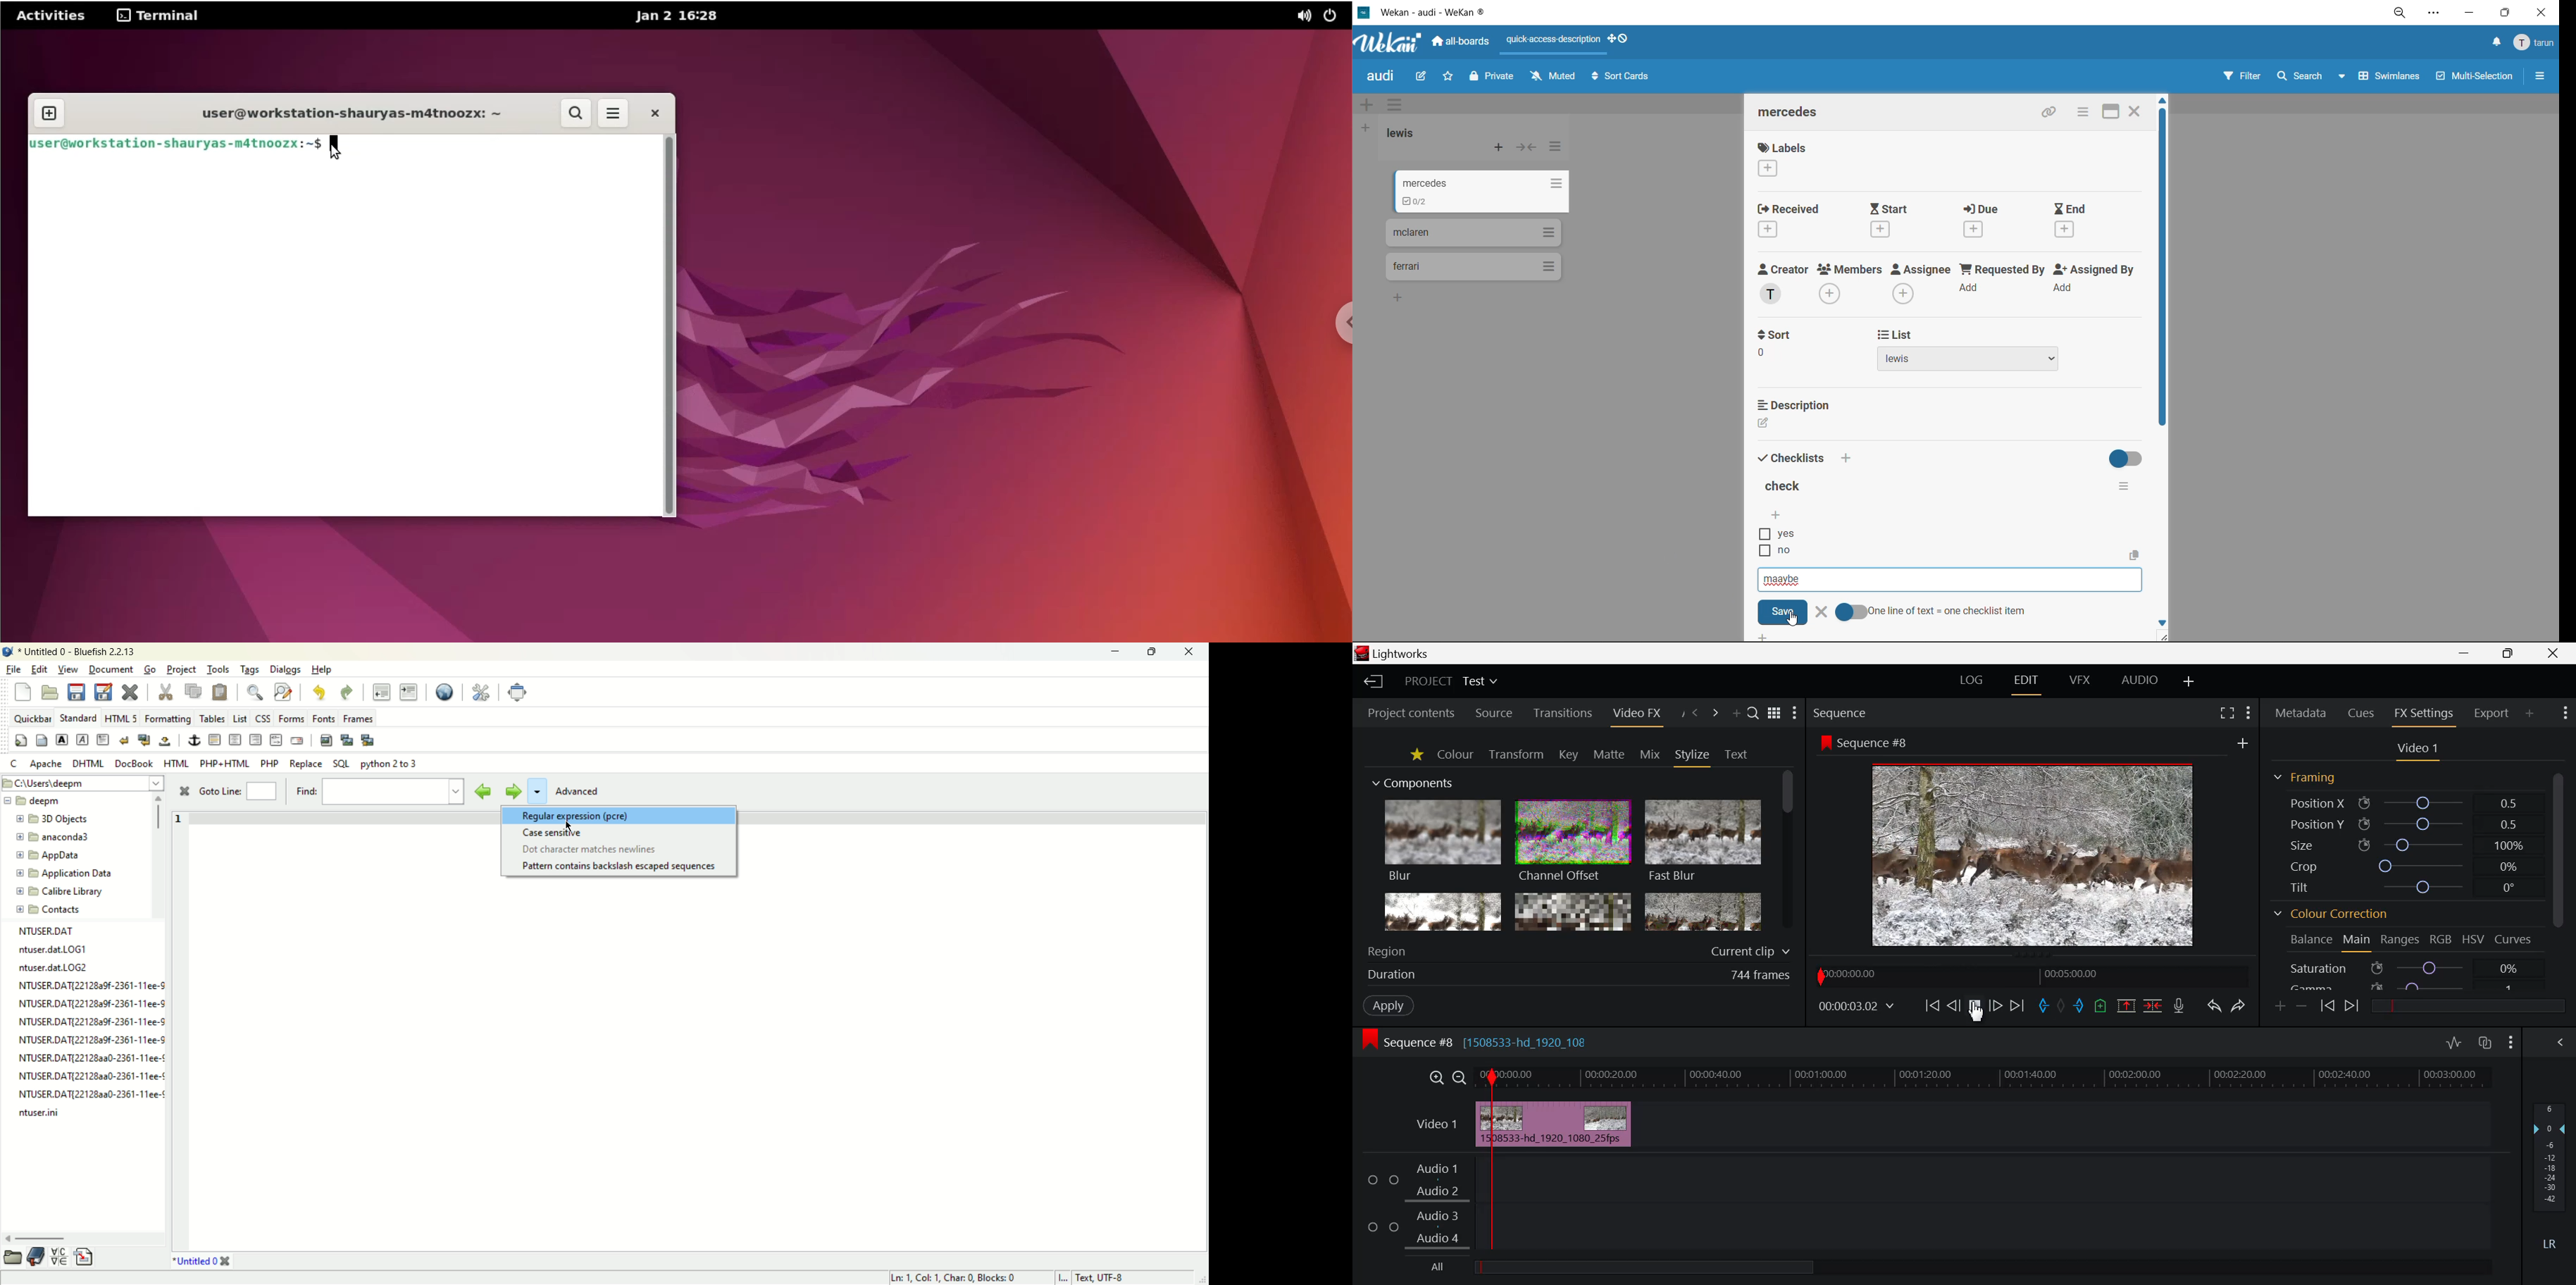 The image size is (2576, 1288). I want to click on anchor, so click(192, 741).